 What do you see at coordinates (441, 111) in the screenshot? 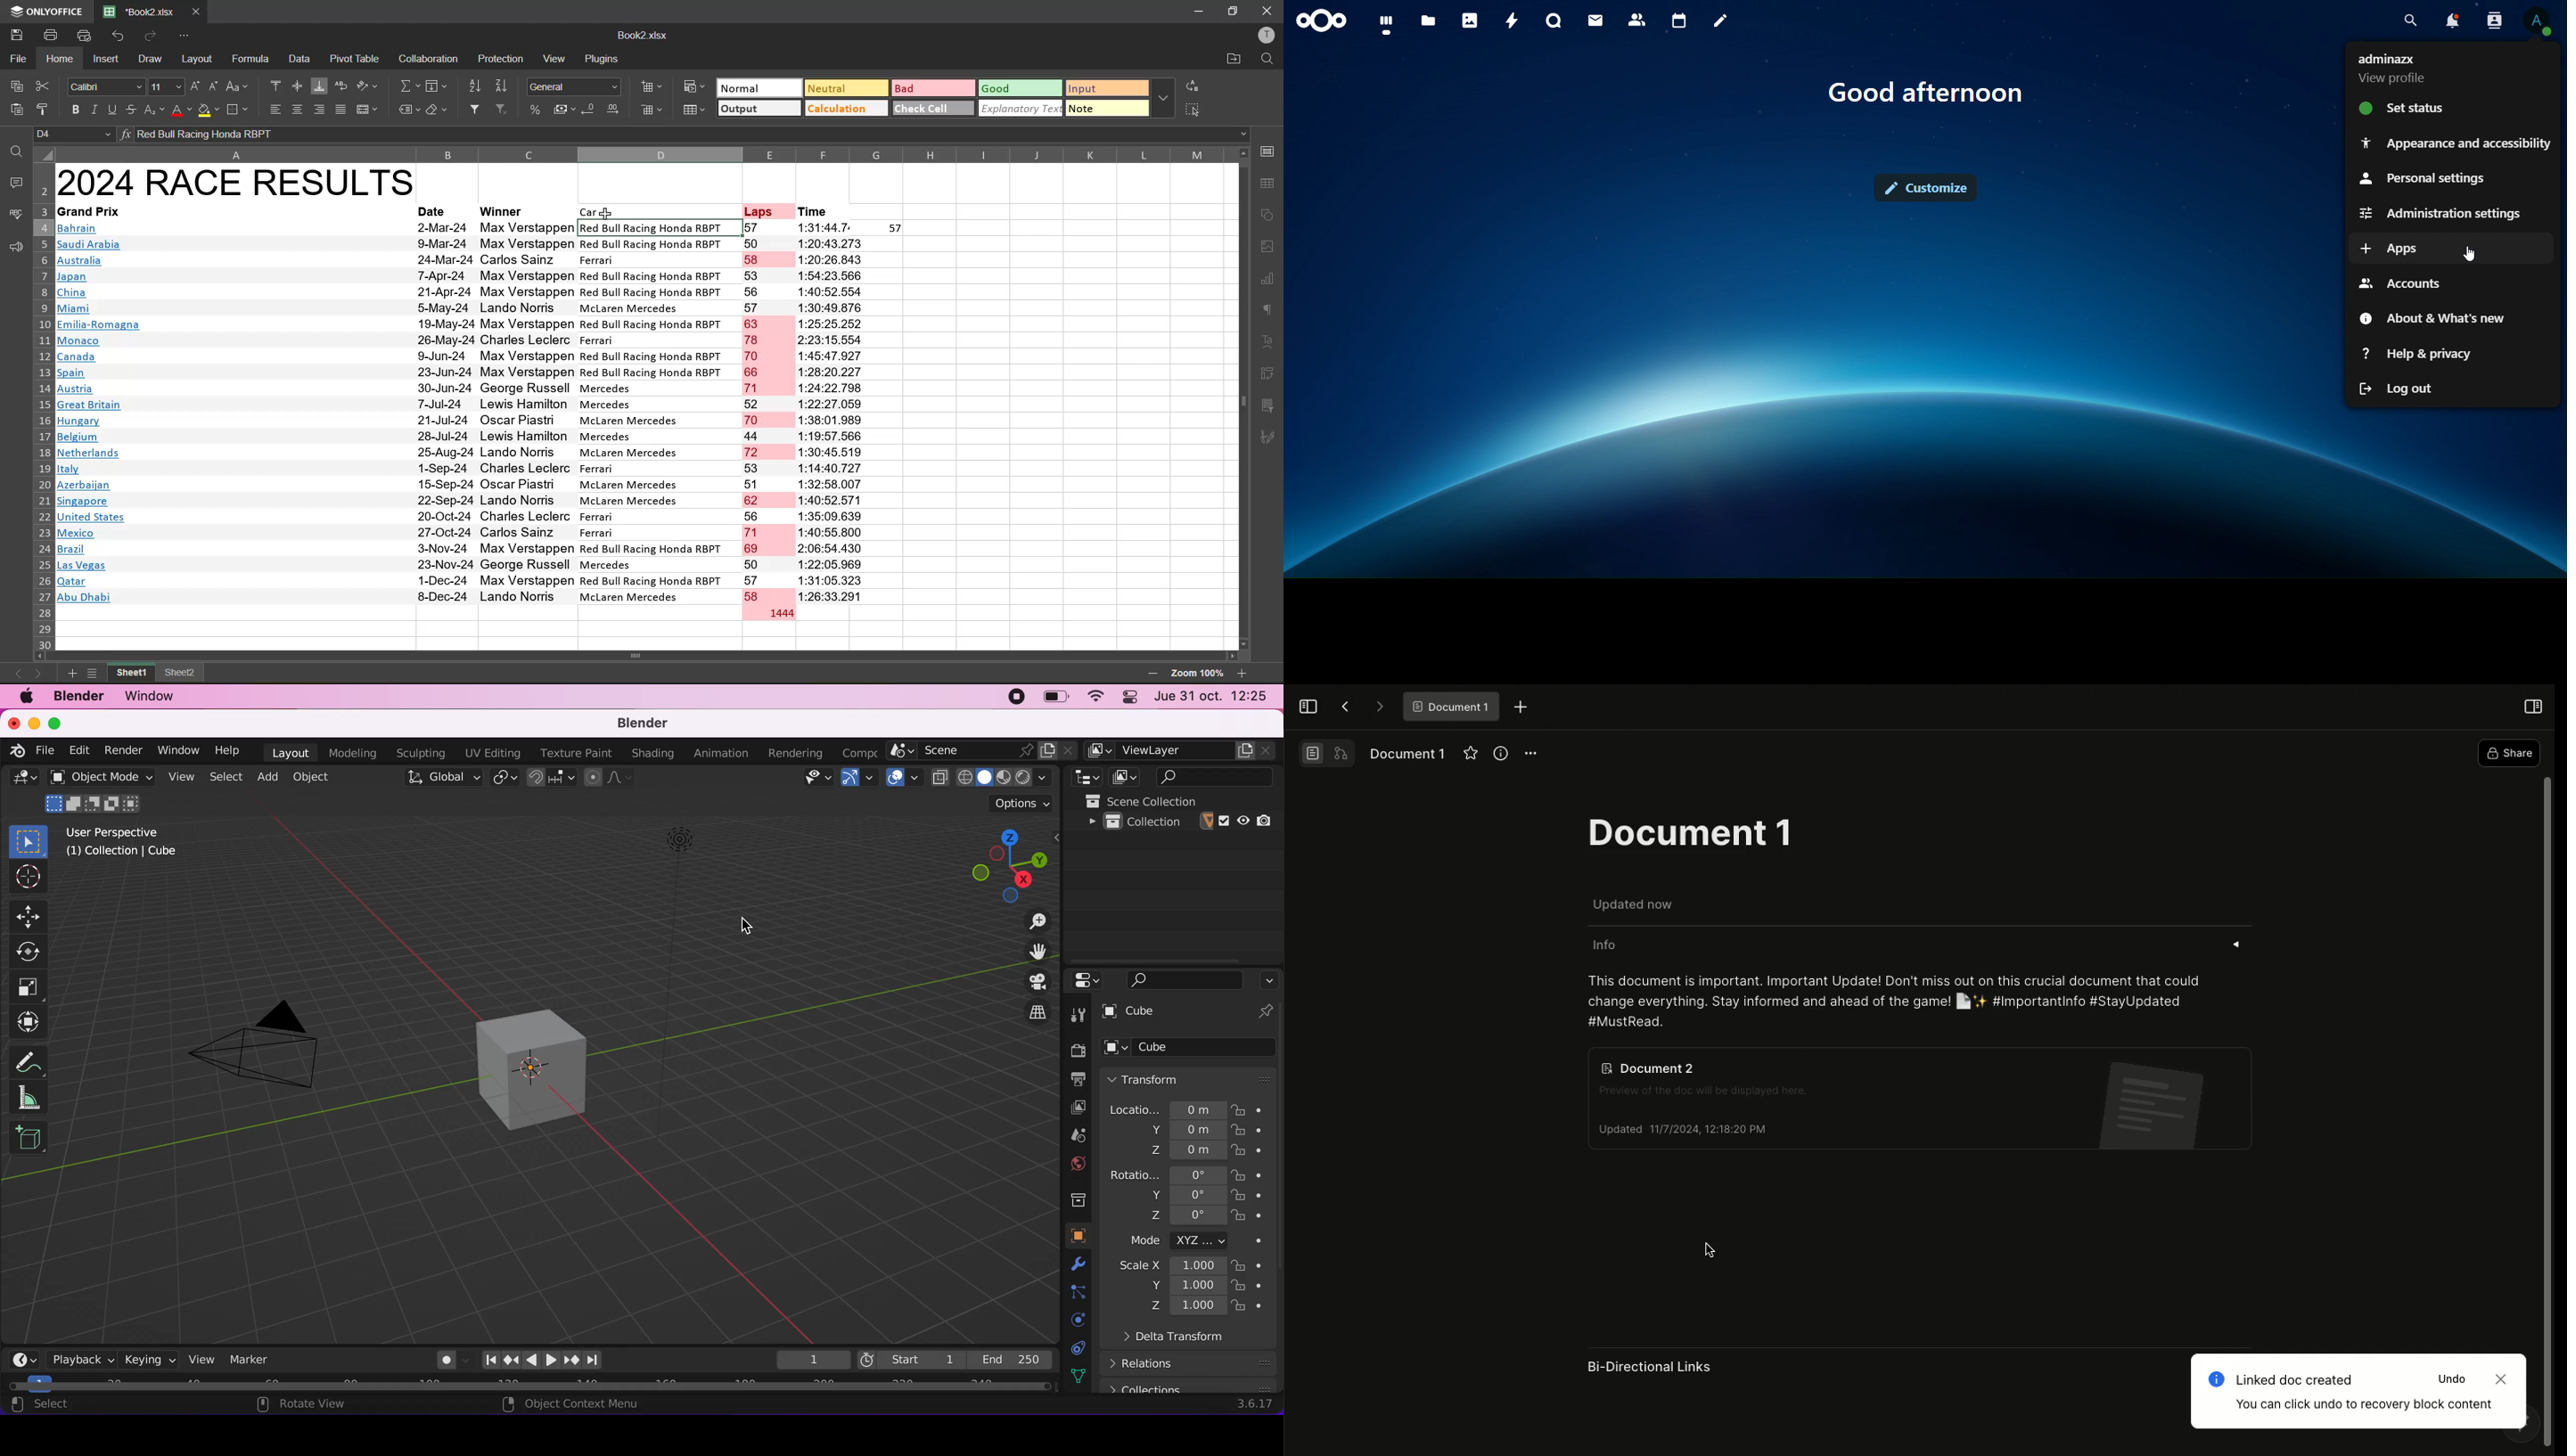
I see `clear` at bounding box center [441, 111].